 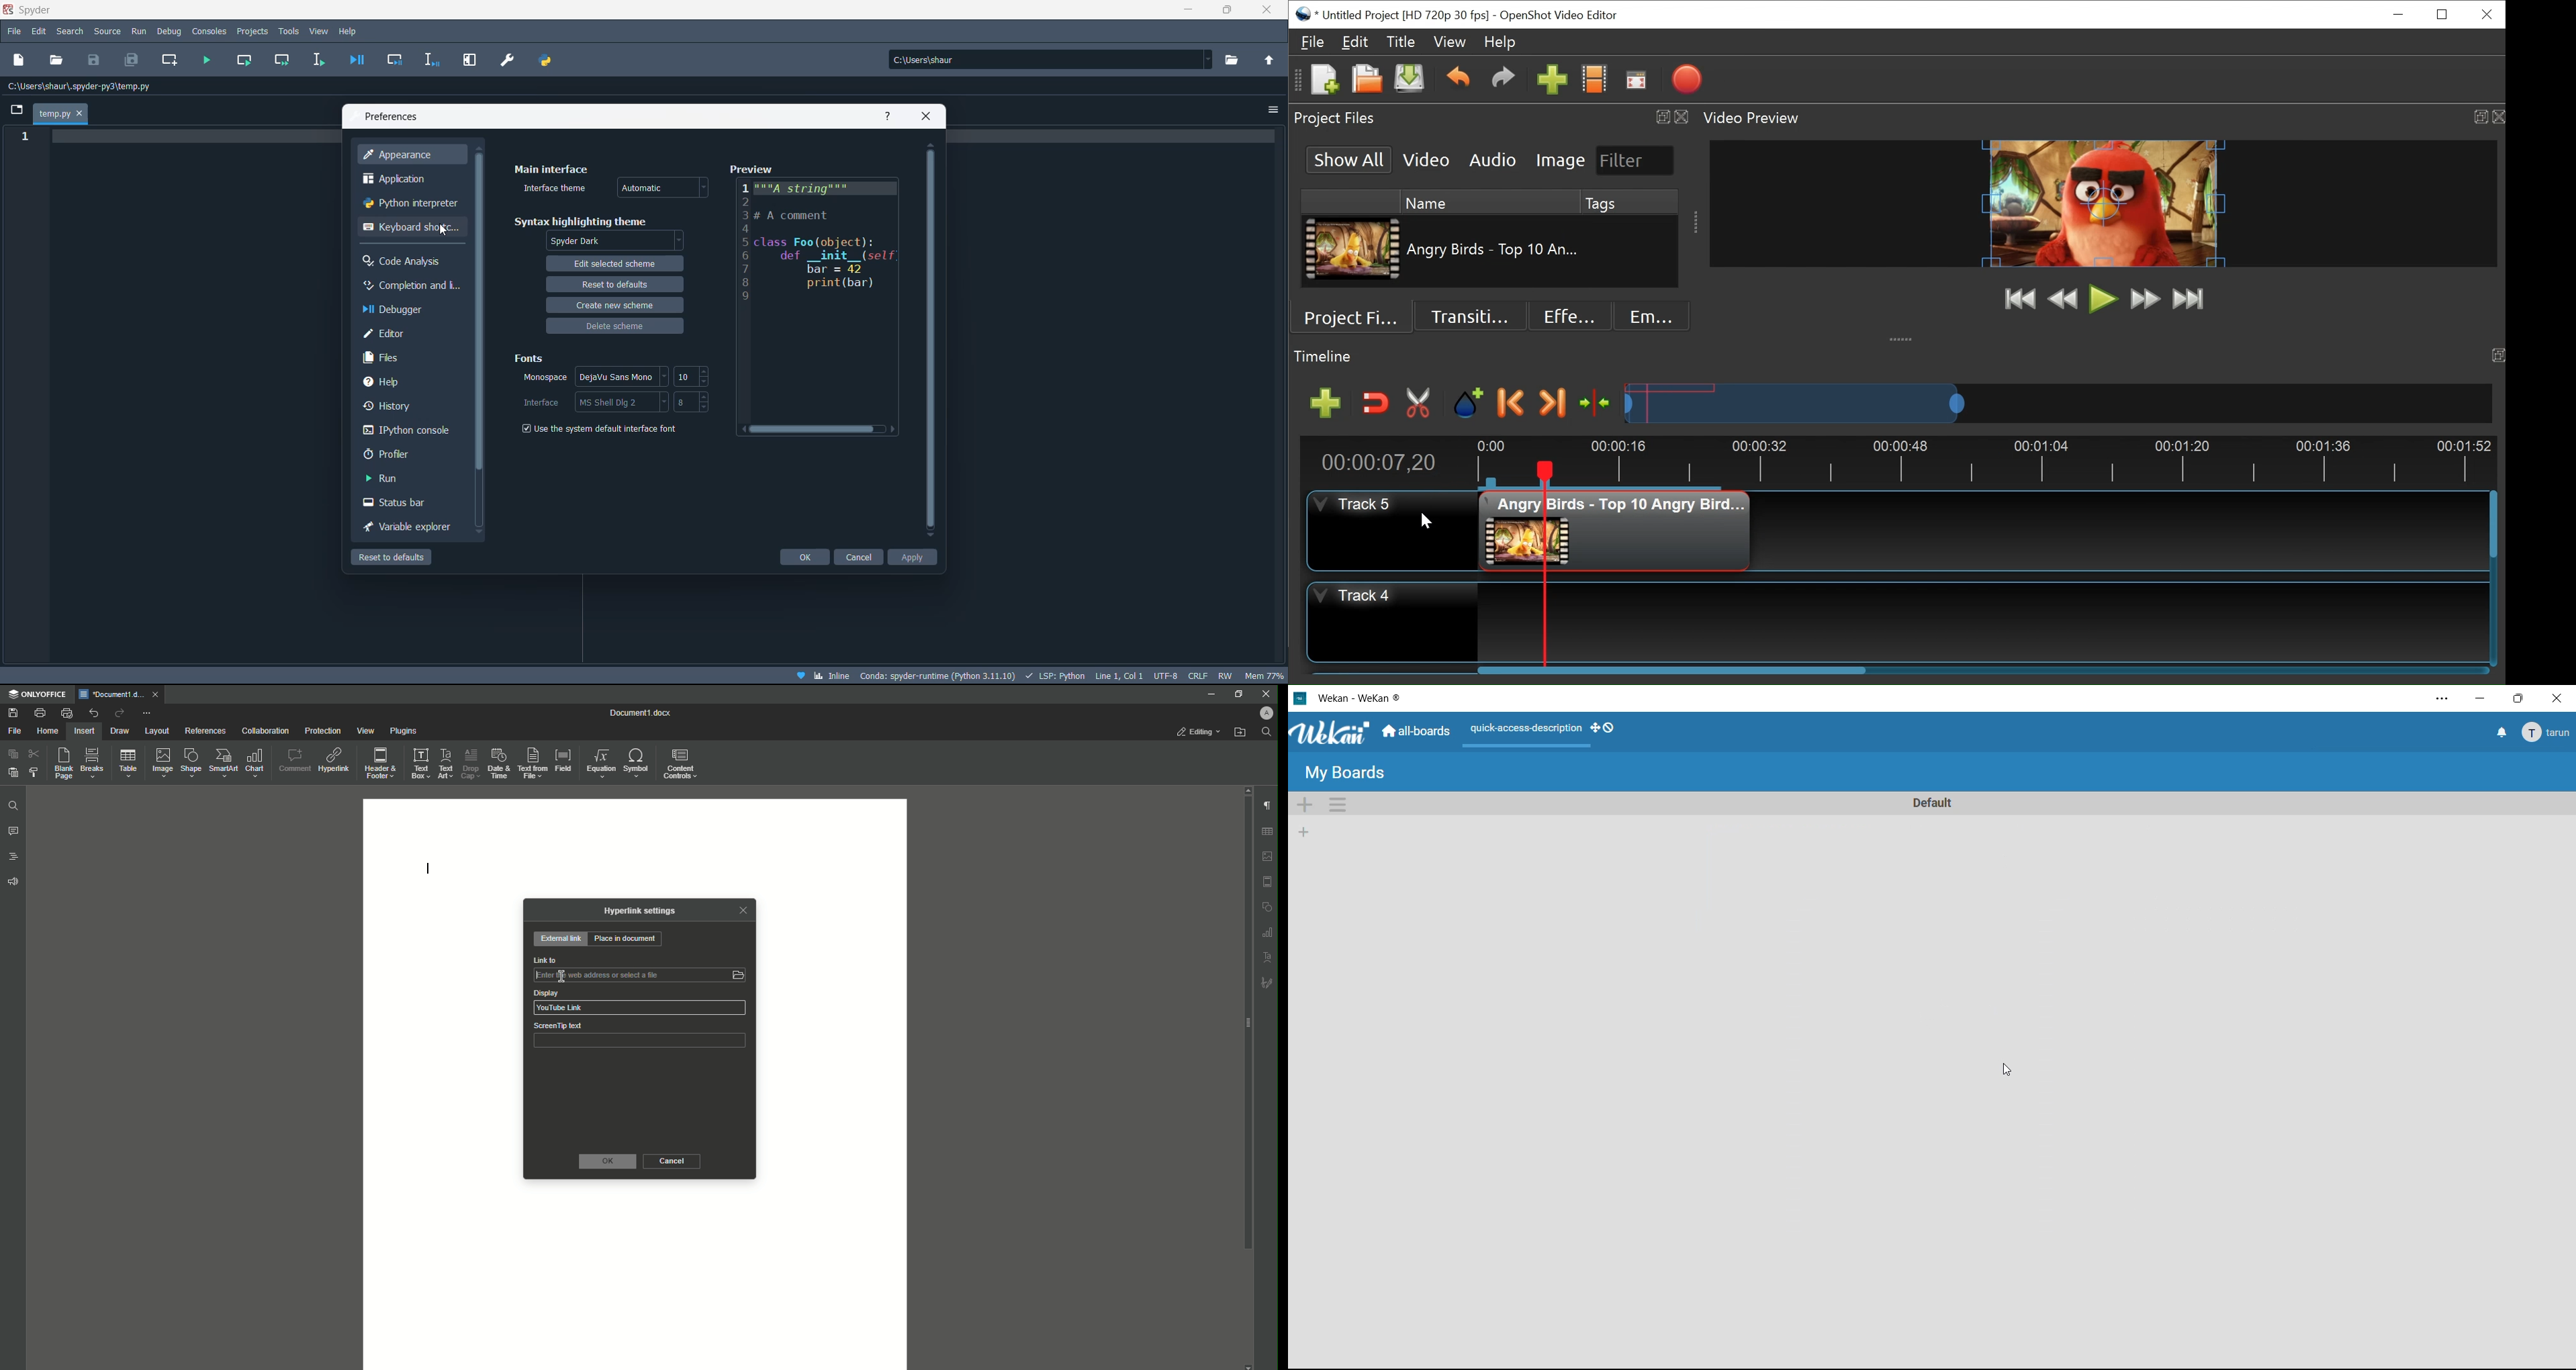 What do you see at coordinates (615, 262) in the screenshot?
I see `edit selected scheme ` at bounding box center [615, 262].